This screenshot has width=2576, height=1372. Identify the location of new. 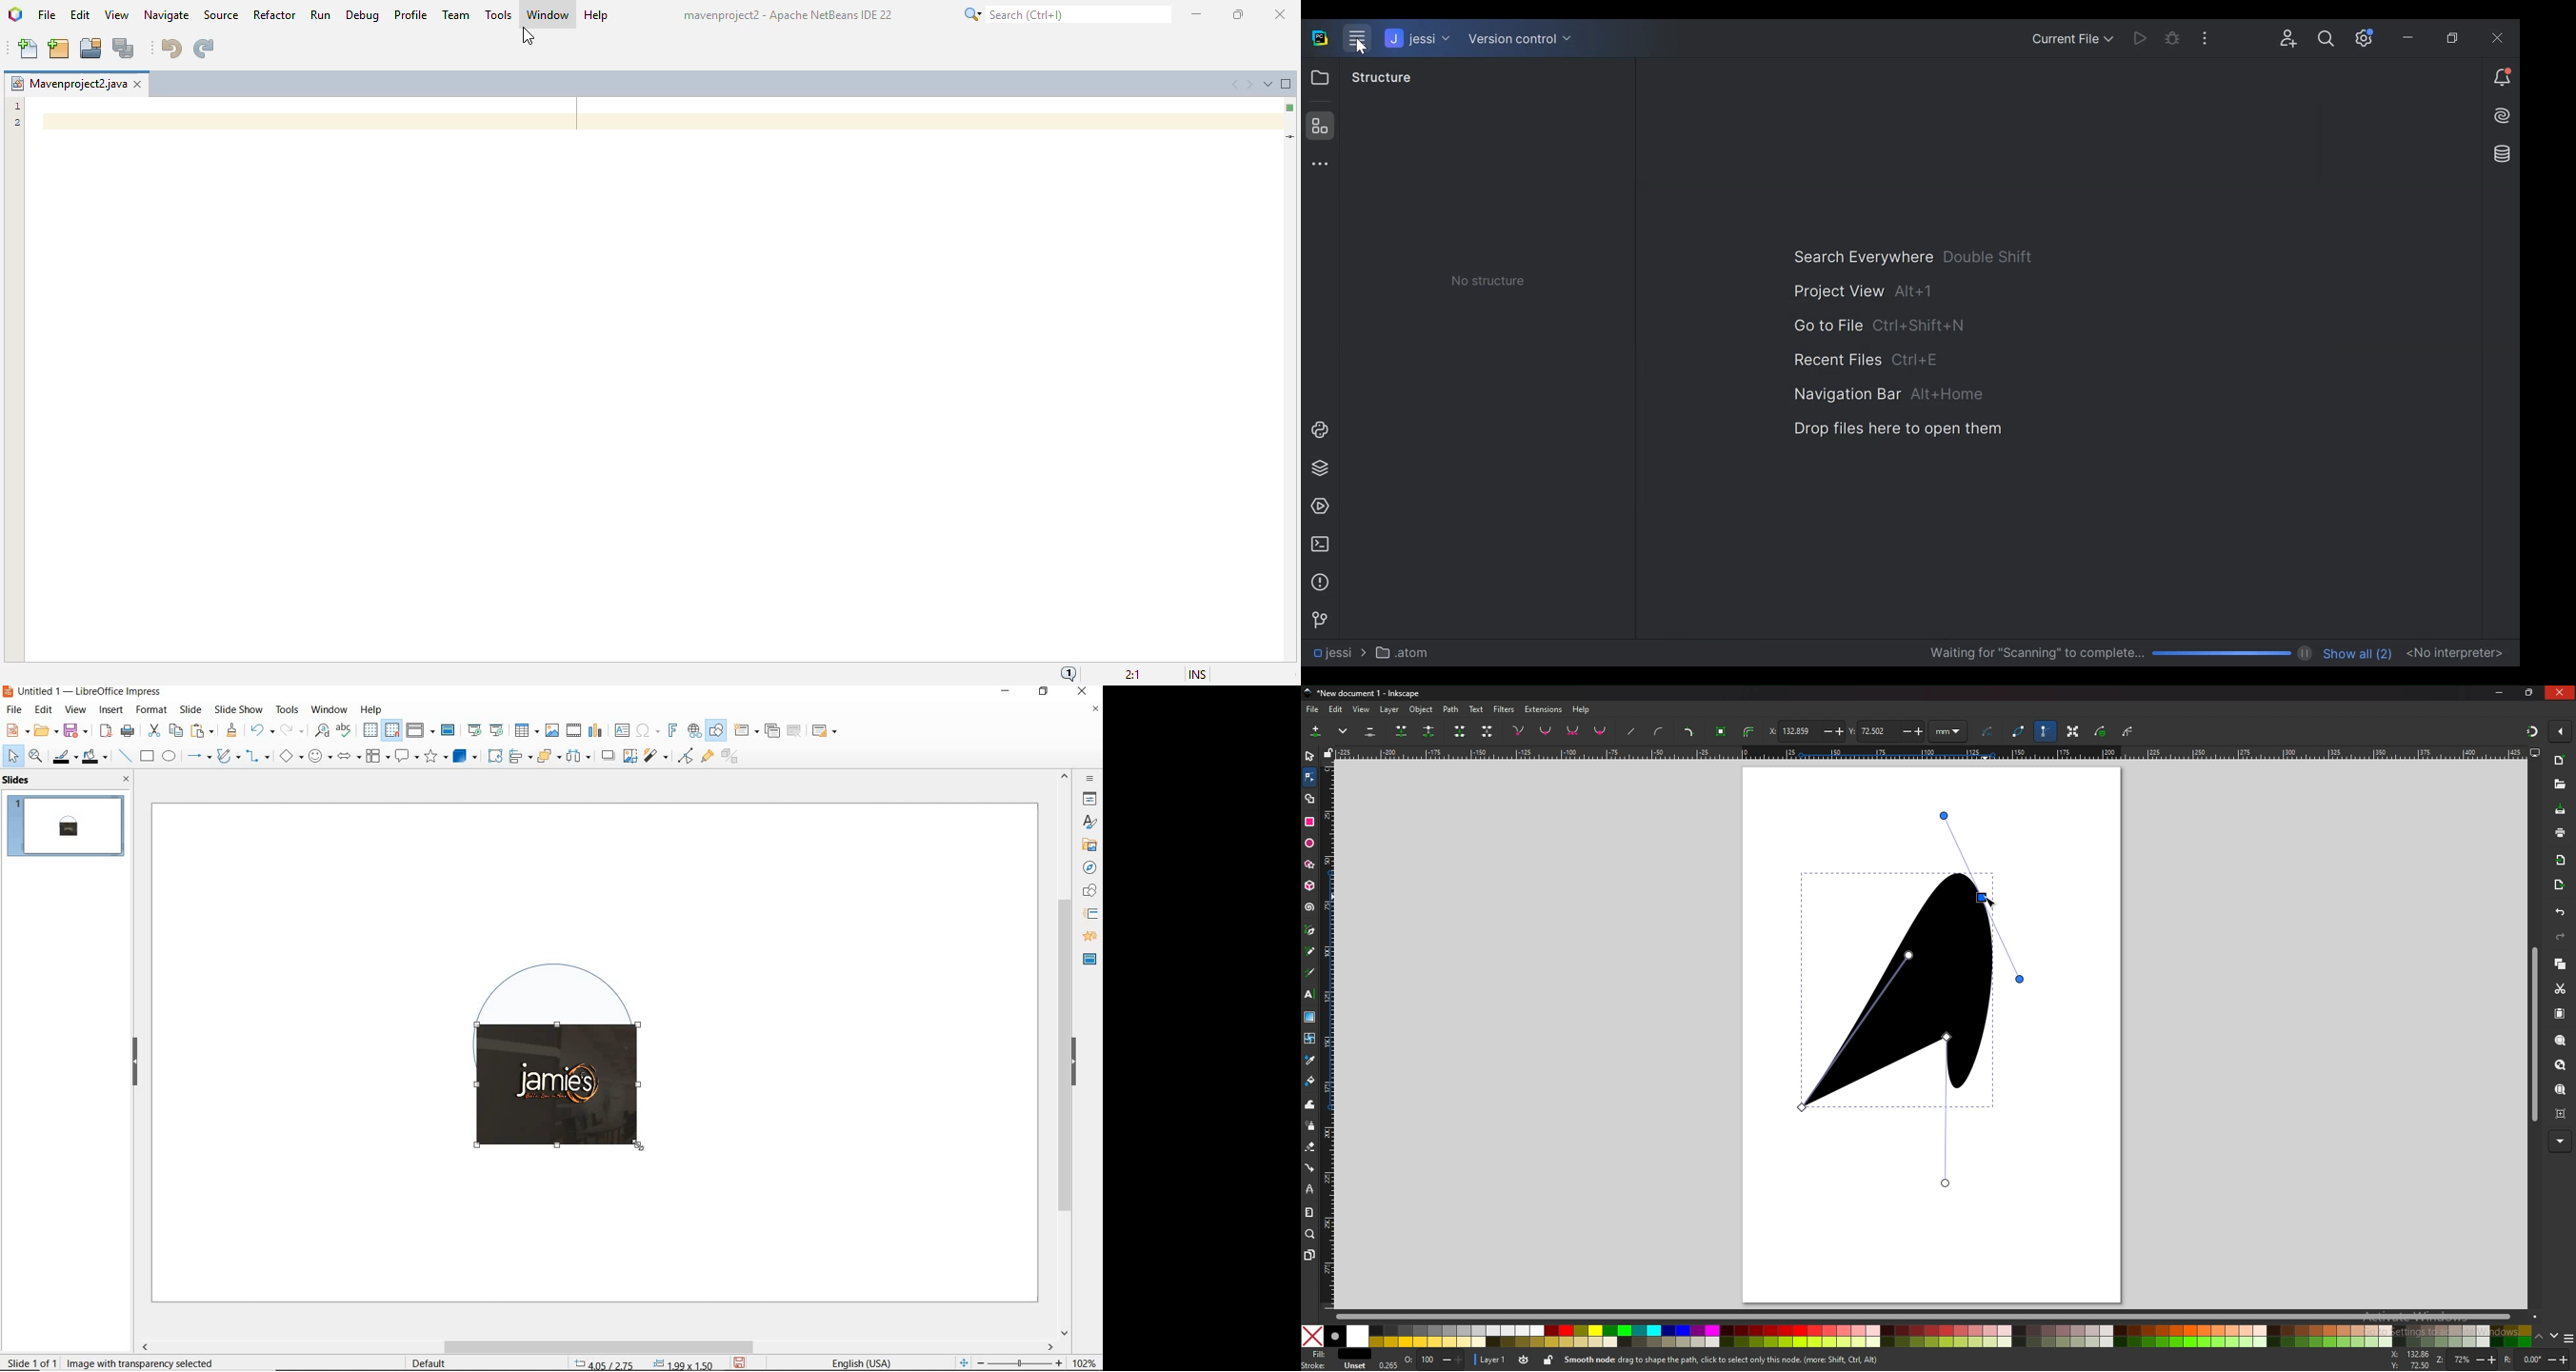
(16, 729).